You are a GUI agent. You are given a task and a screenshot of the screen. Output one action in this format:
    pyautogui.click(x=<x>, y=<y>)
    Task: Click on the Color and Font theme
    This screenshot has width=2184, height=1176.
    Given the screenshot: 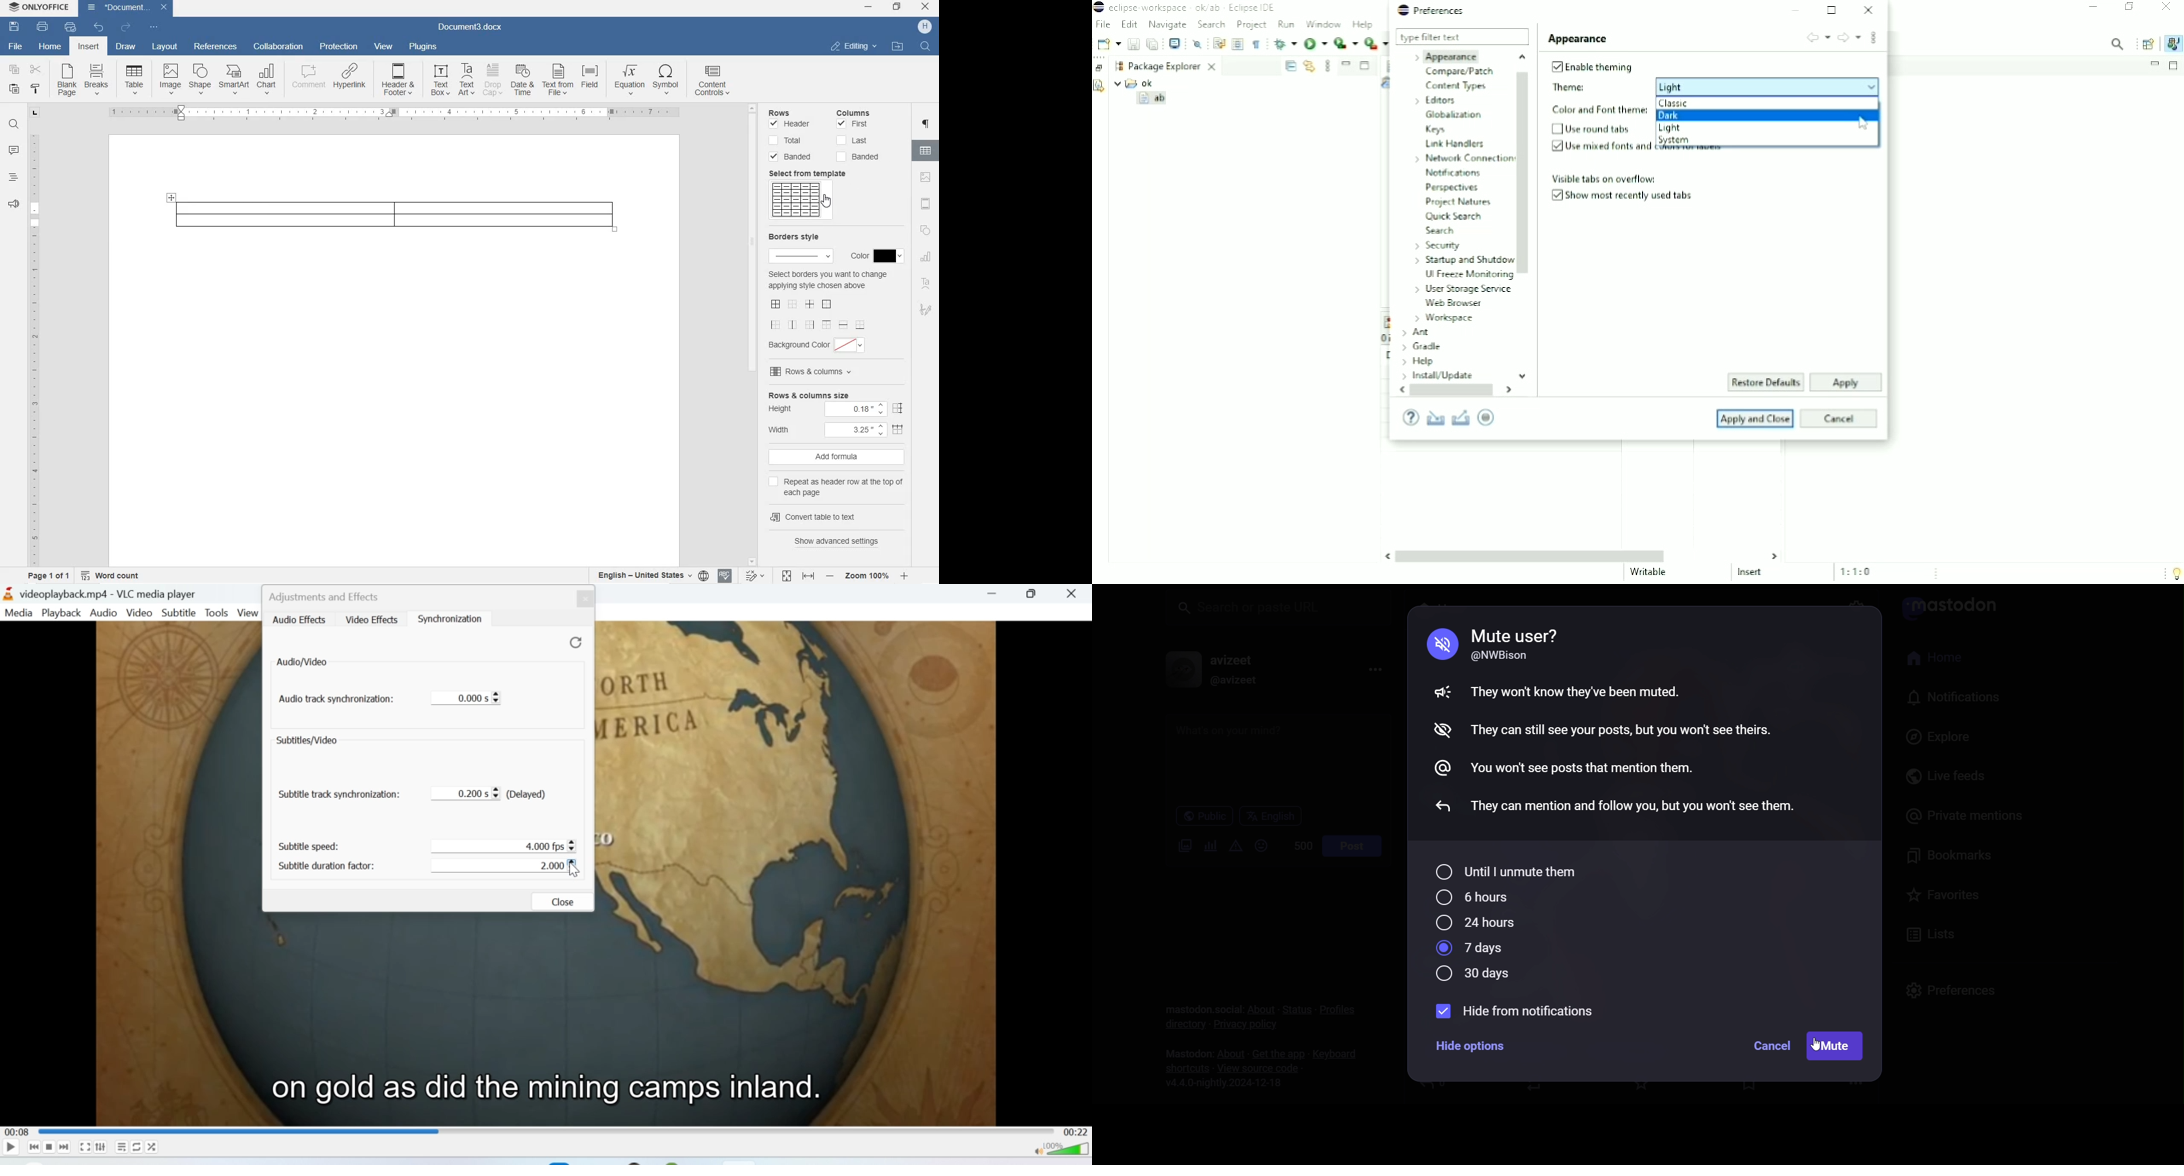 What is the action you would take?
    pyautogui.click(x=1599, y=110)
    